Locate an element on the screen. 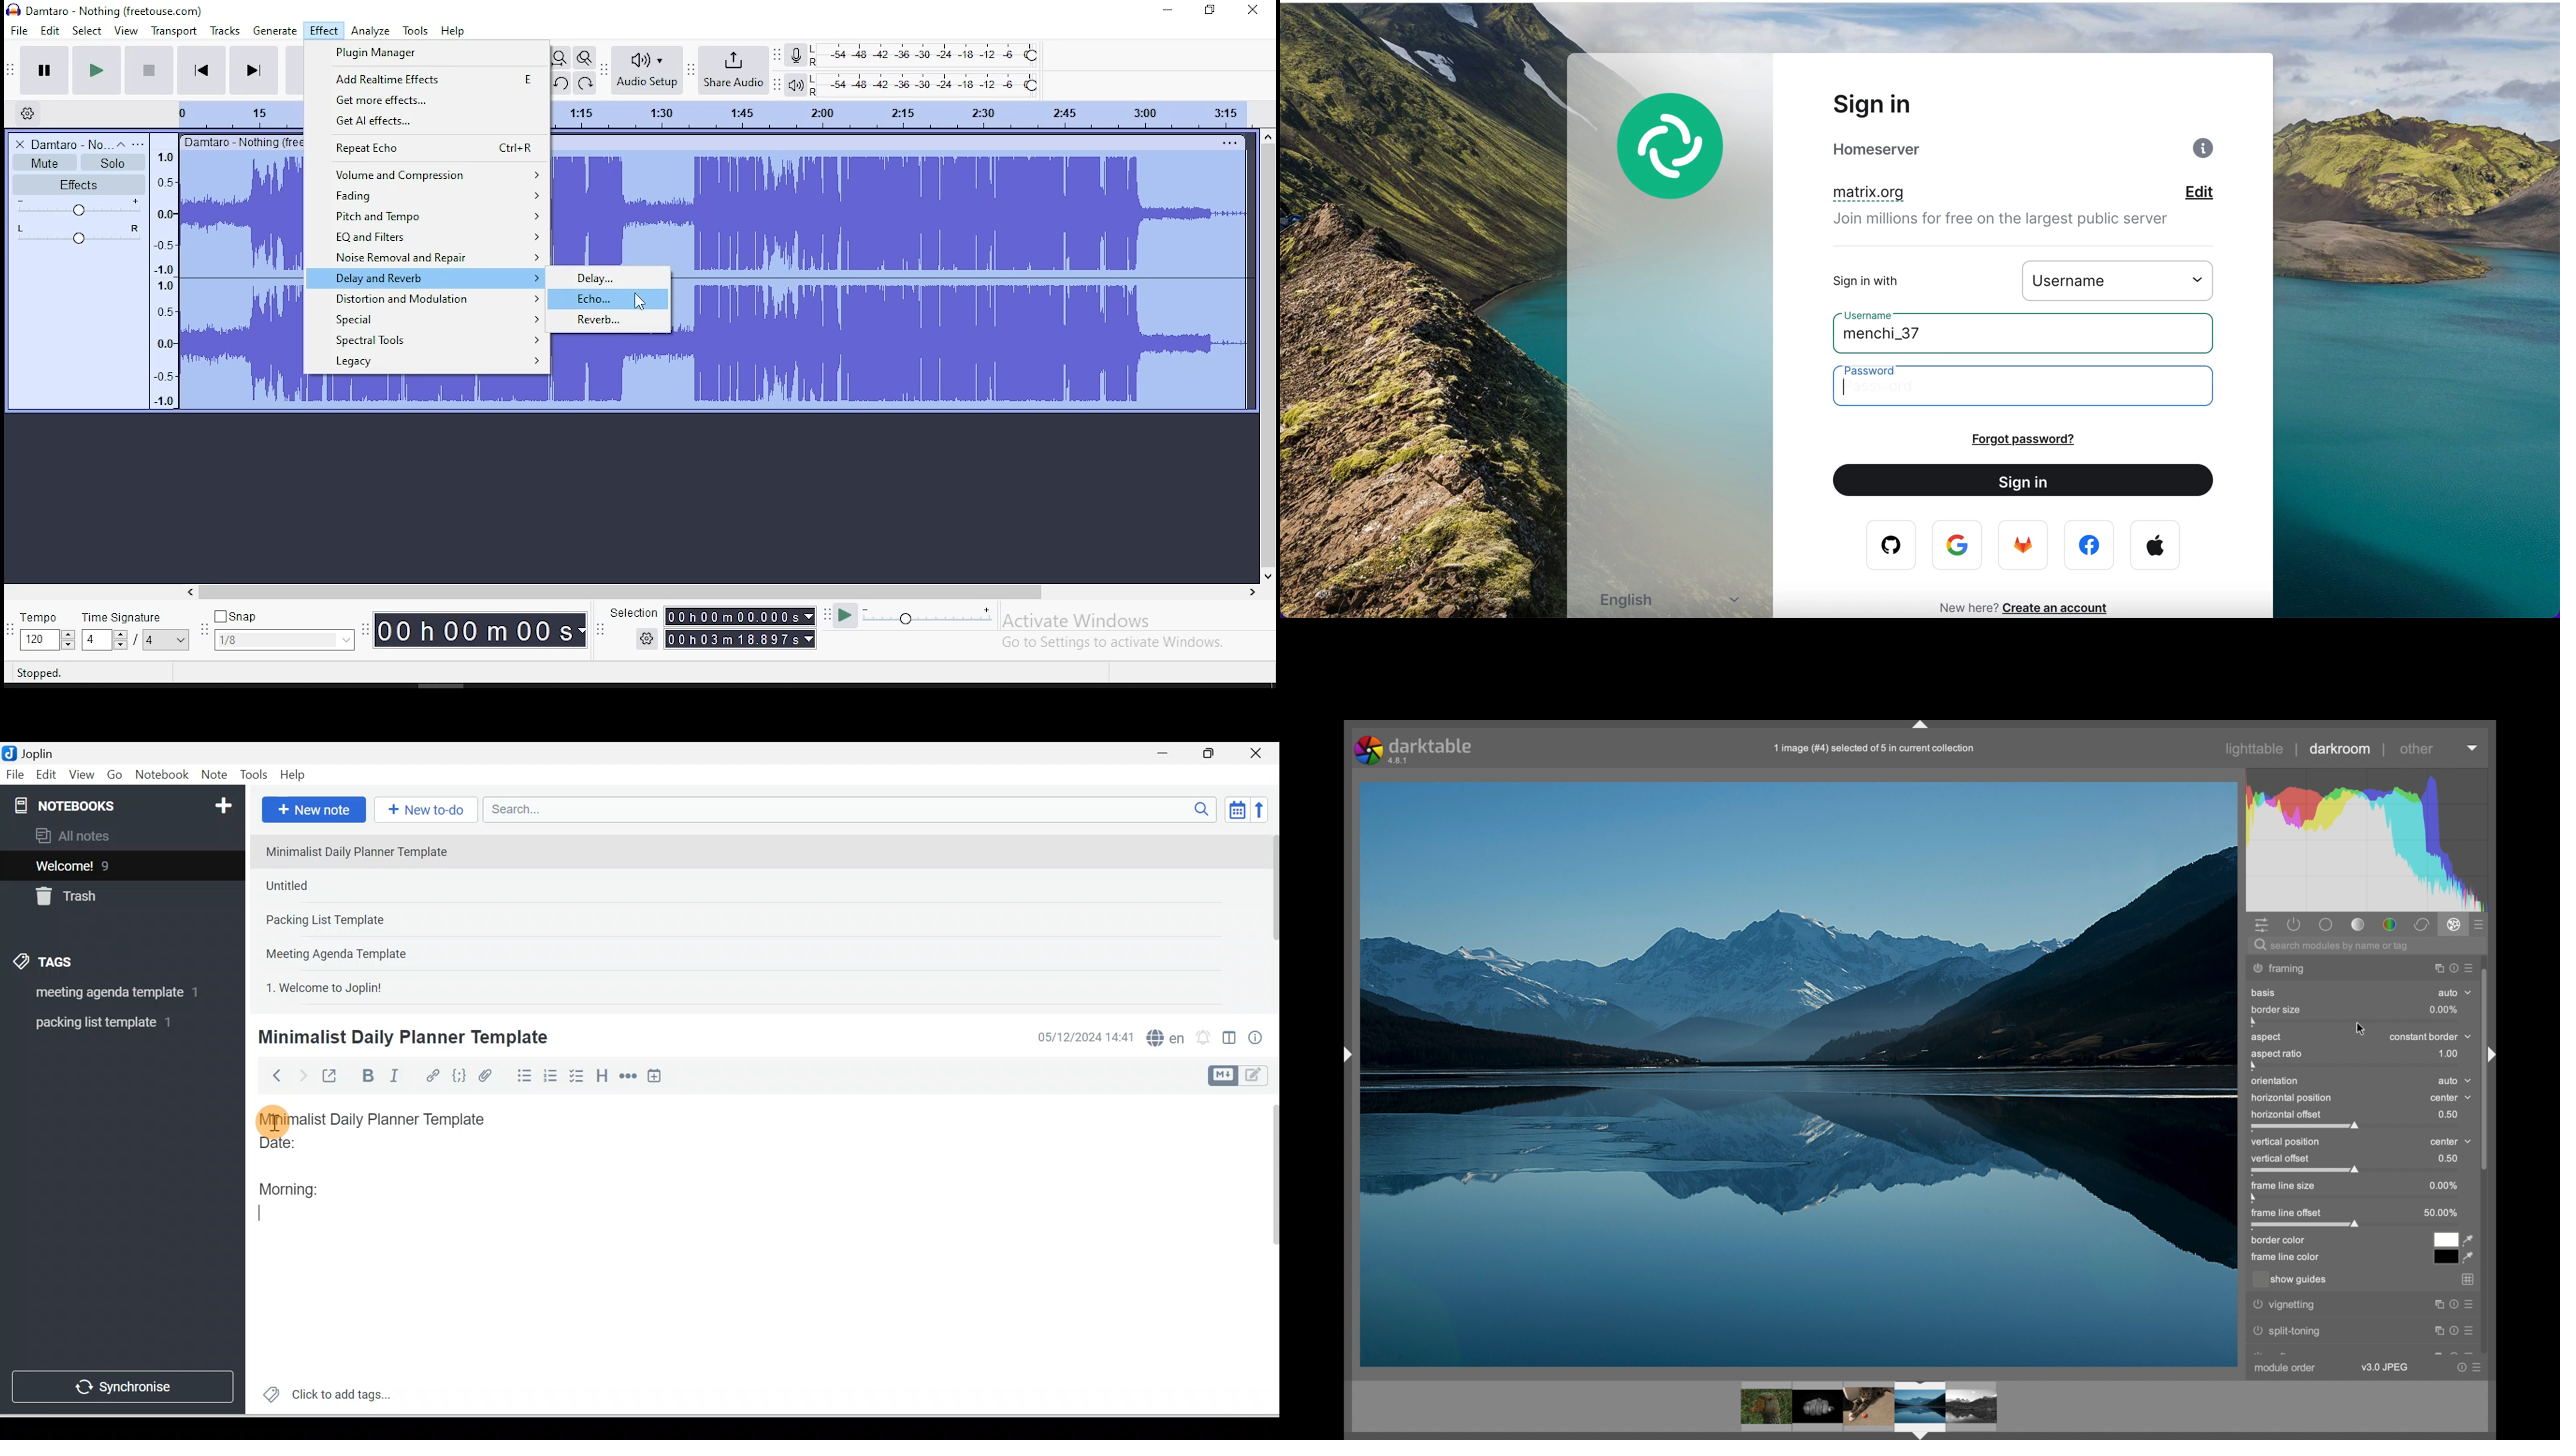  search is located at coordinates (2333, 947).